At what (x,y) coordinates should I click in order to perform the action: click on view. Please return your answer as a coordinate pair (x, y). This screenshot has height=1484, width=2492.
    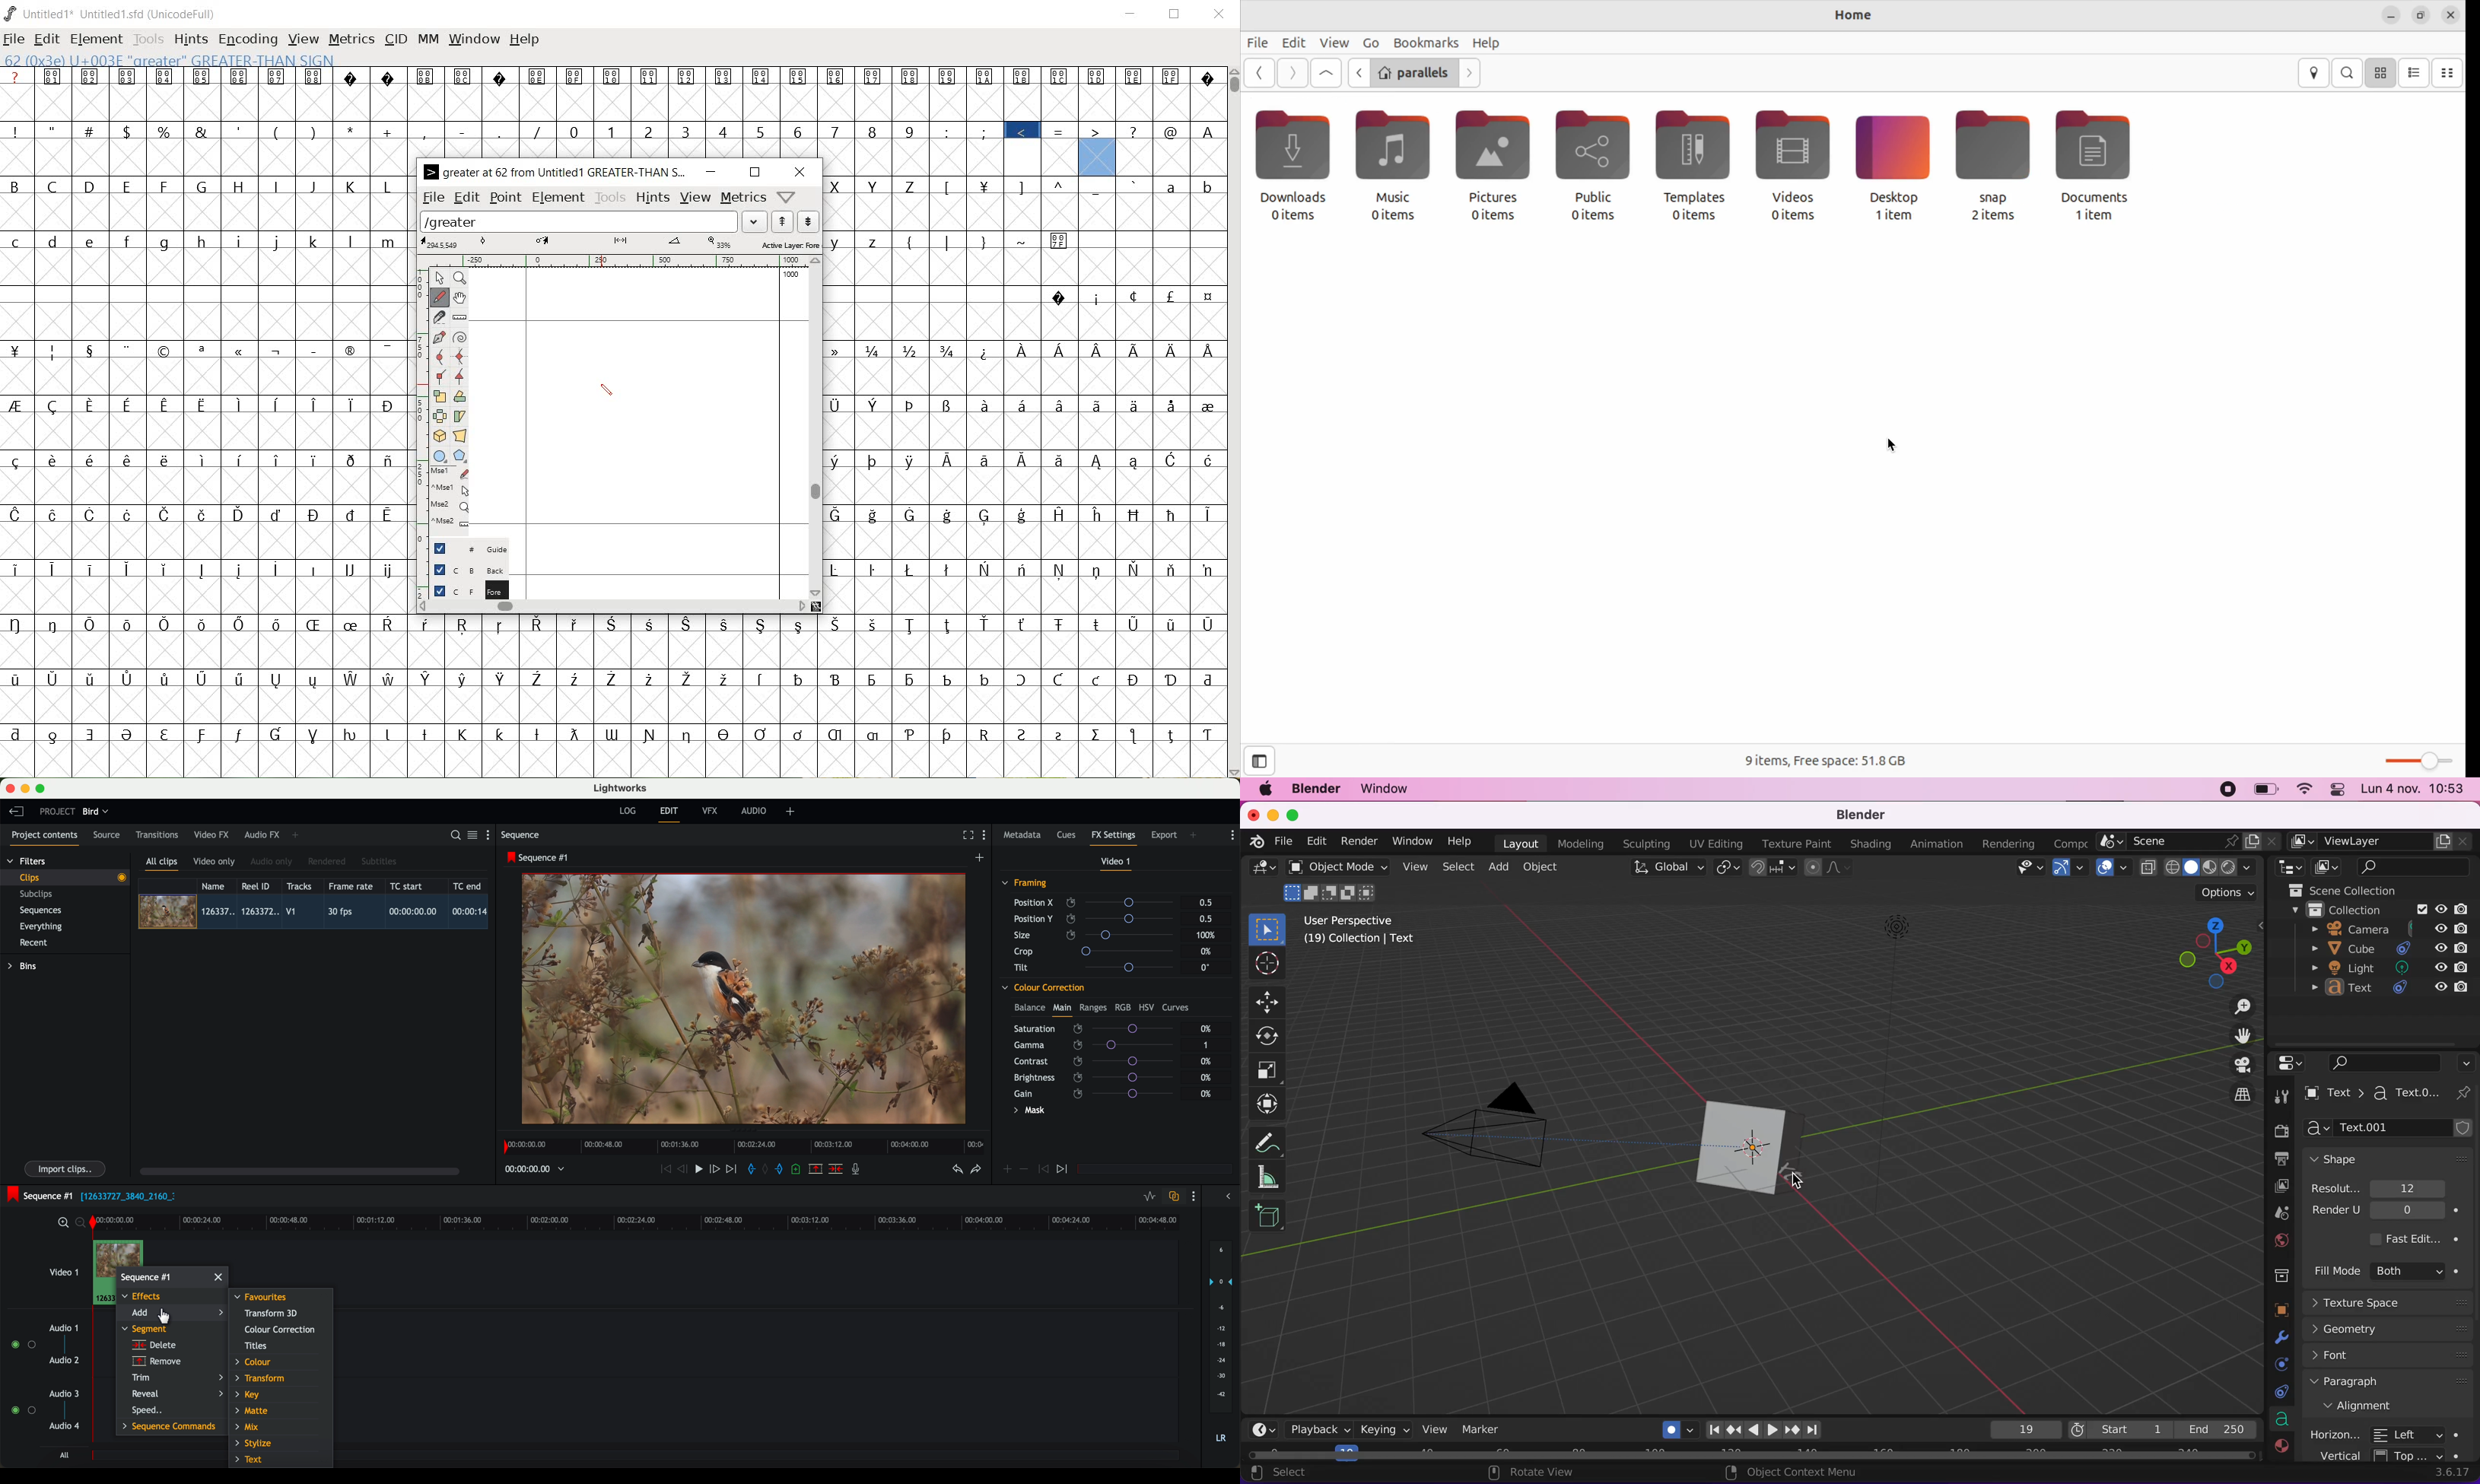
    Looking at the image, I should click on (304, 40).